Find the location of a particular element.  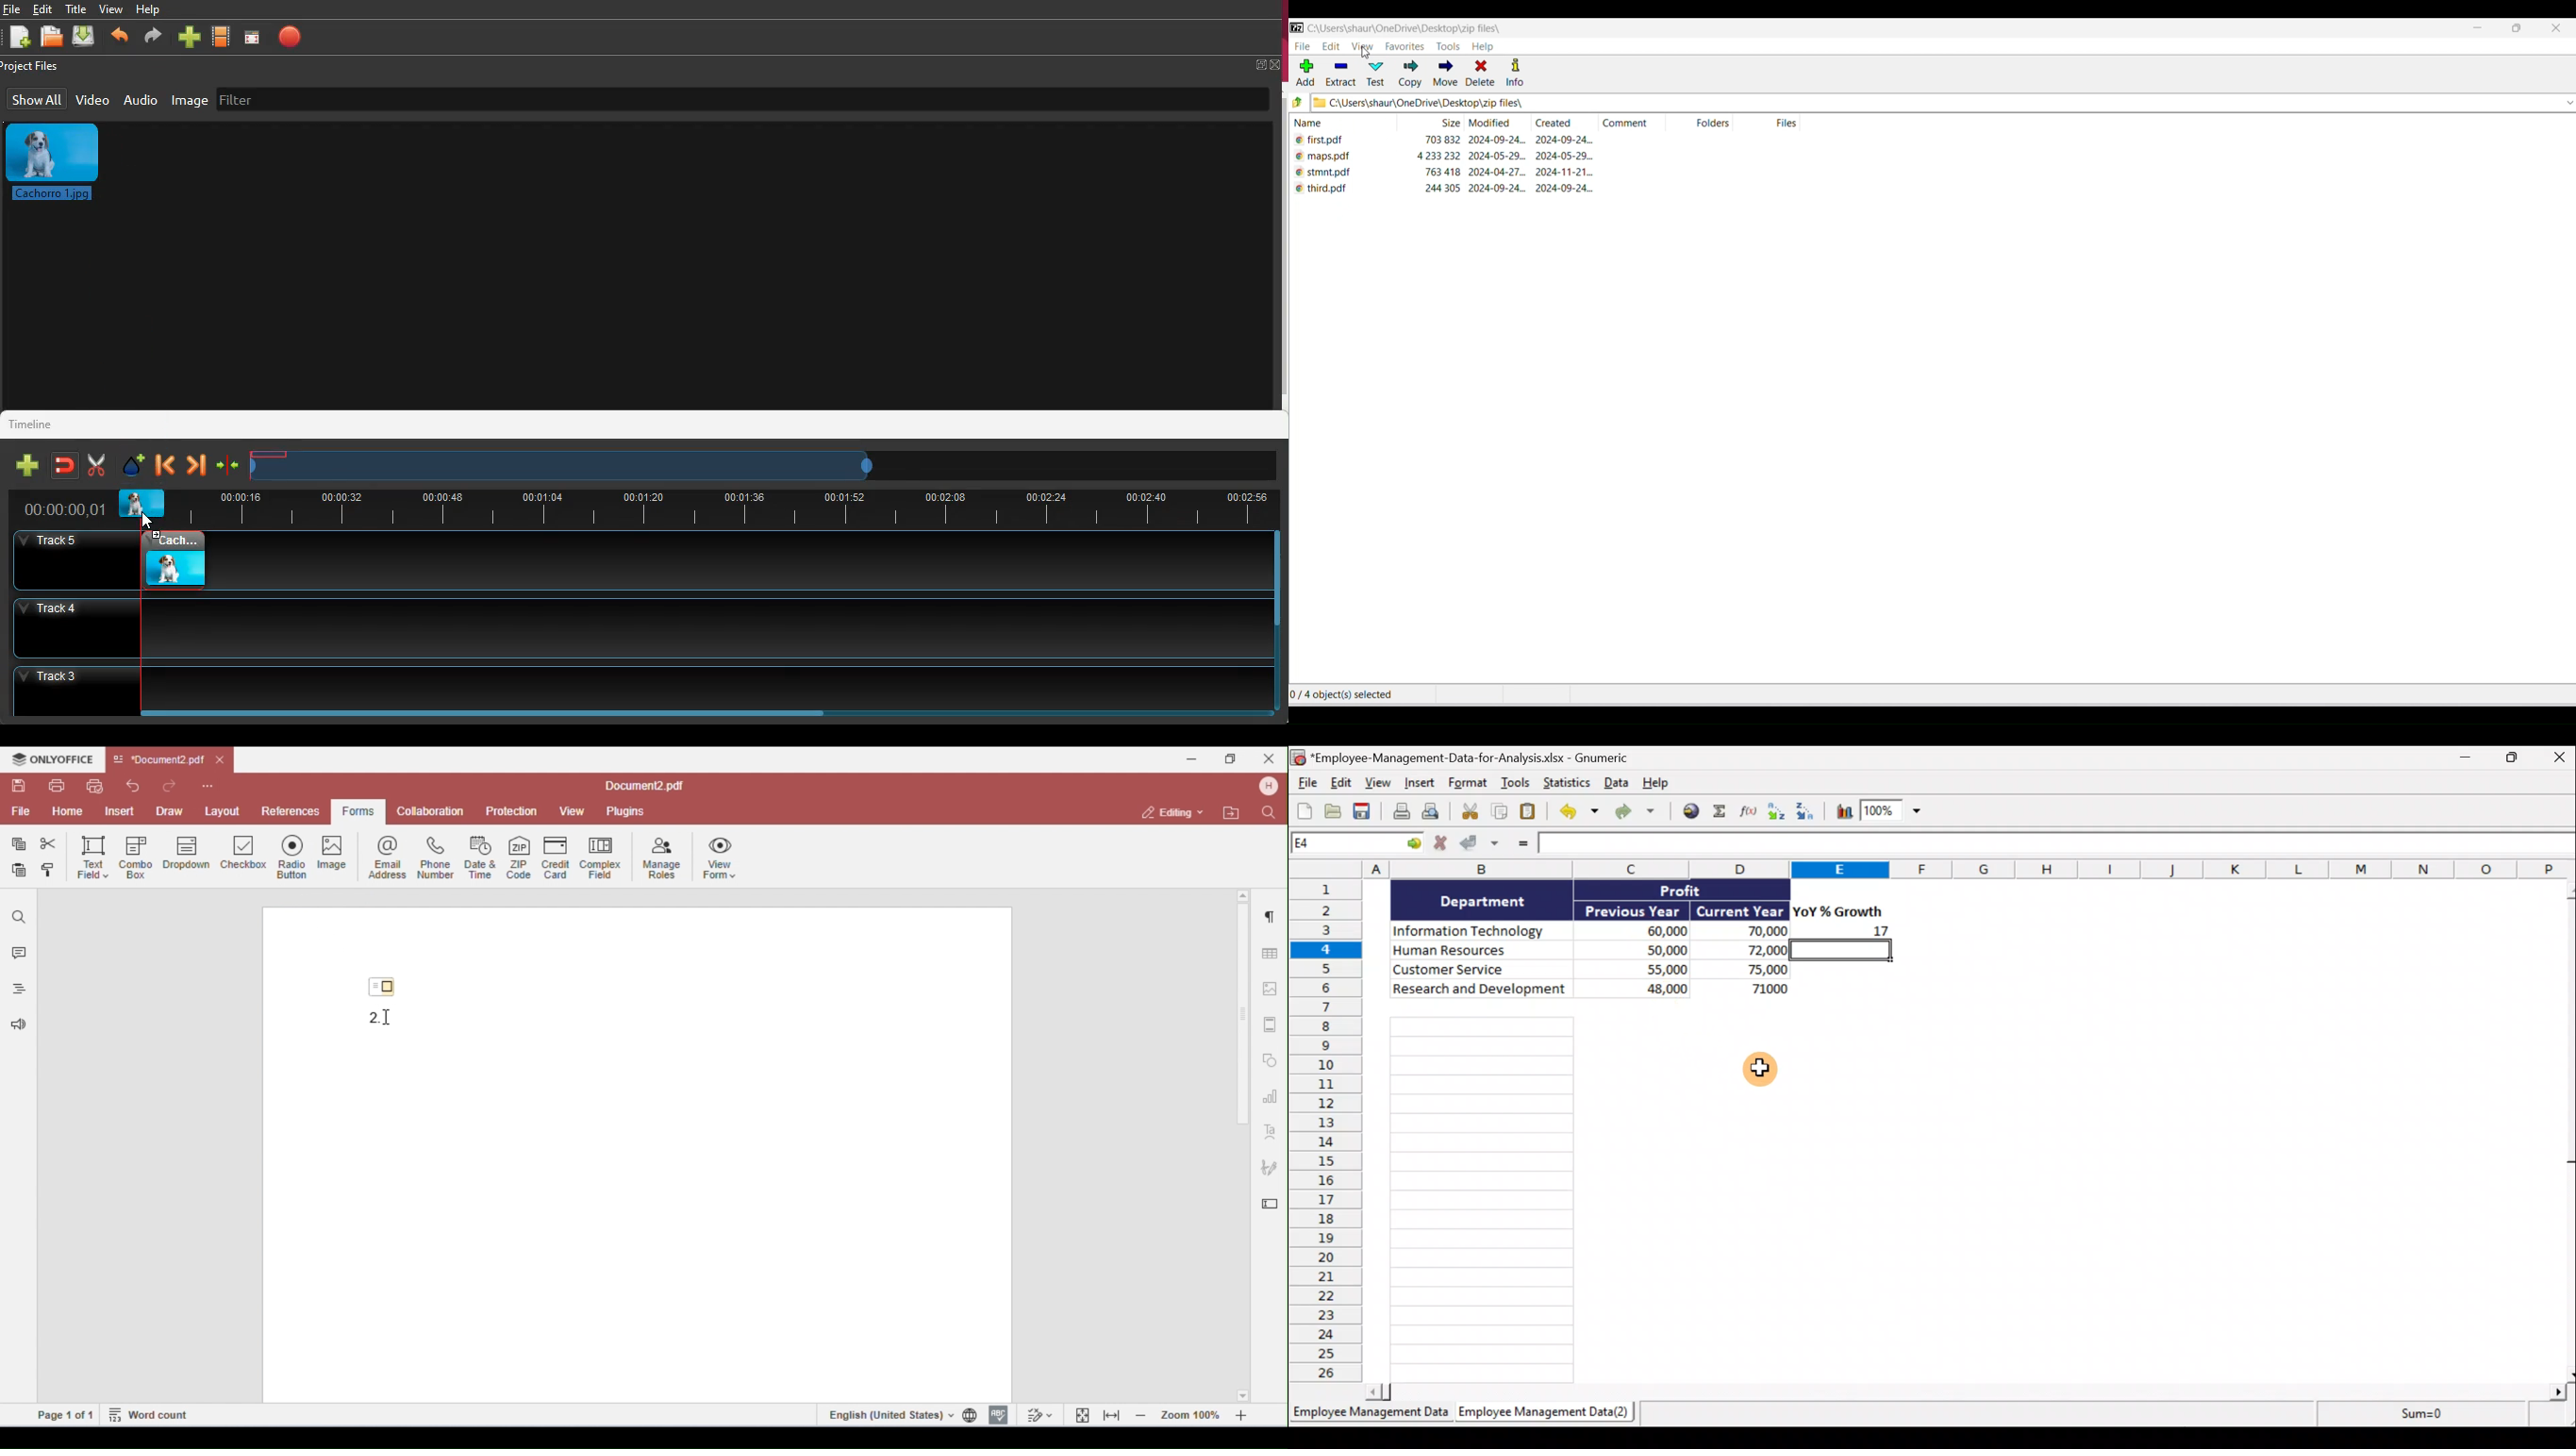

project files is located at coordinates (32, 67).